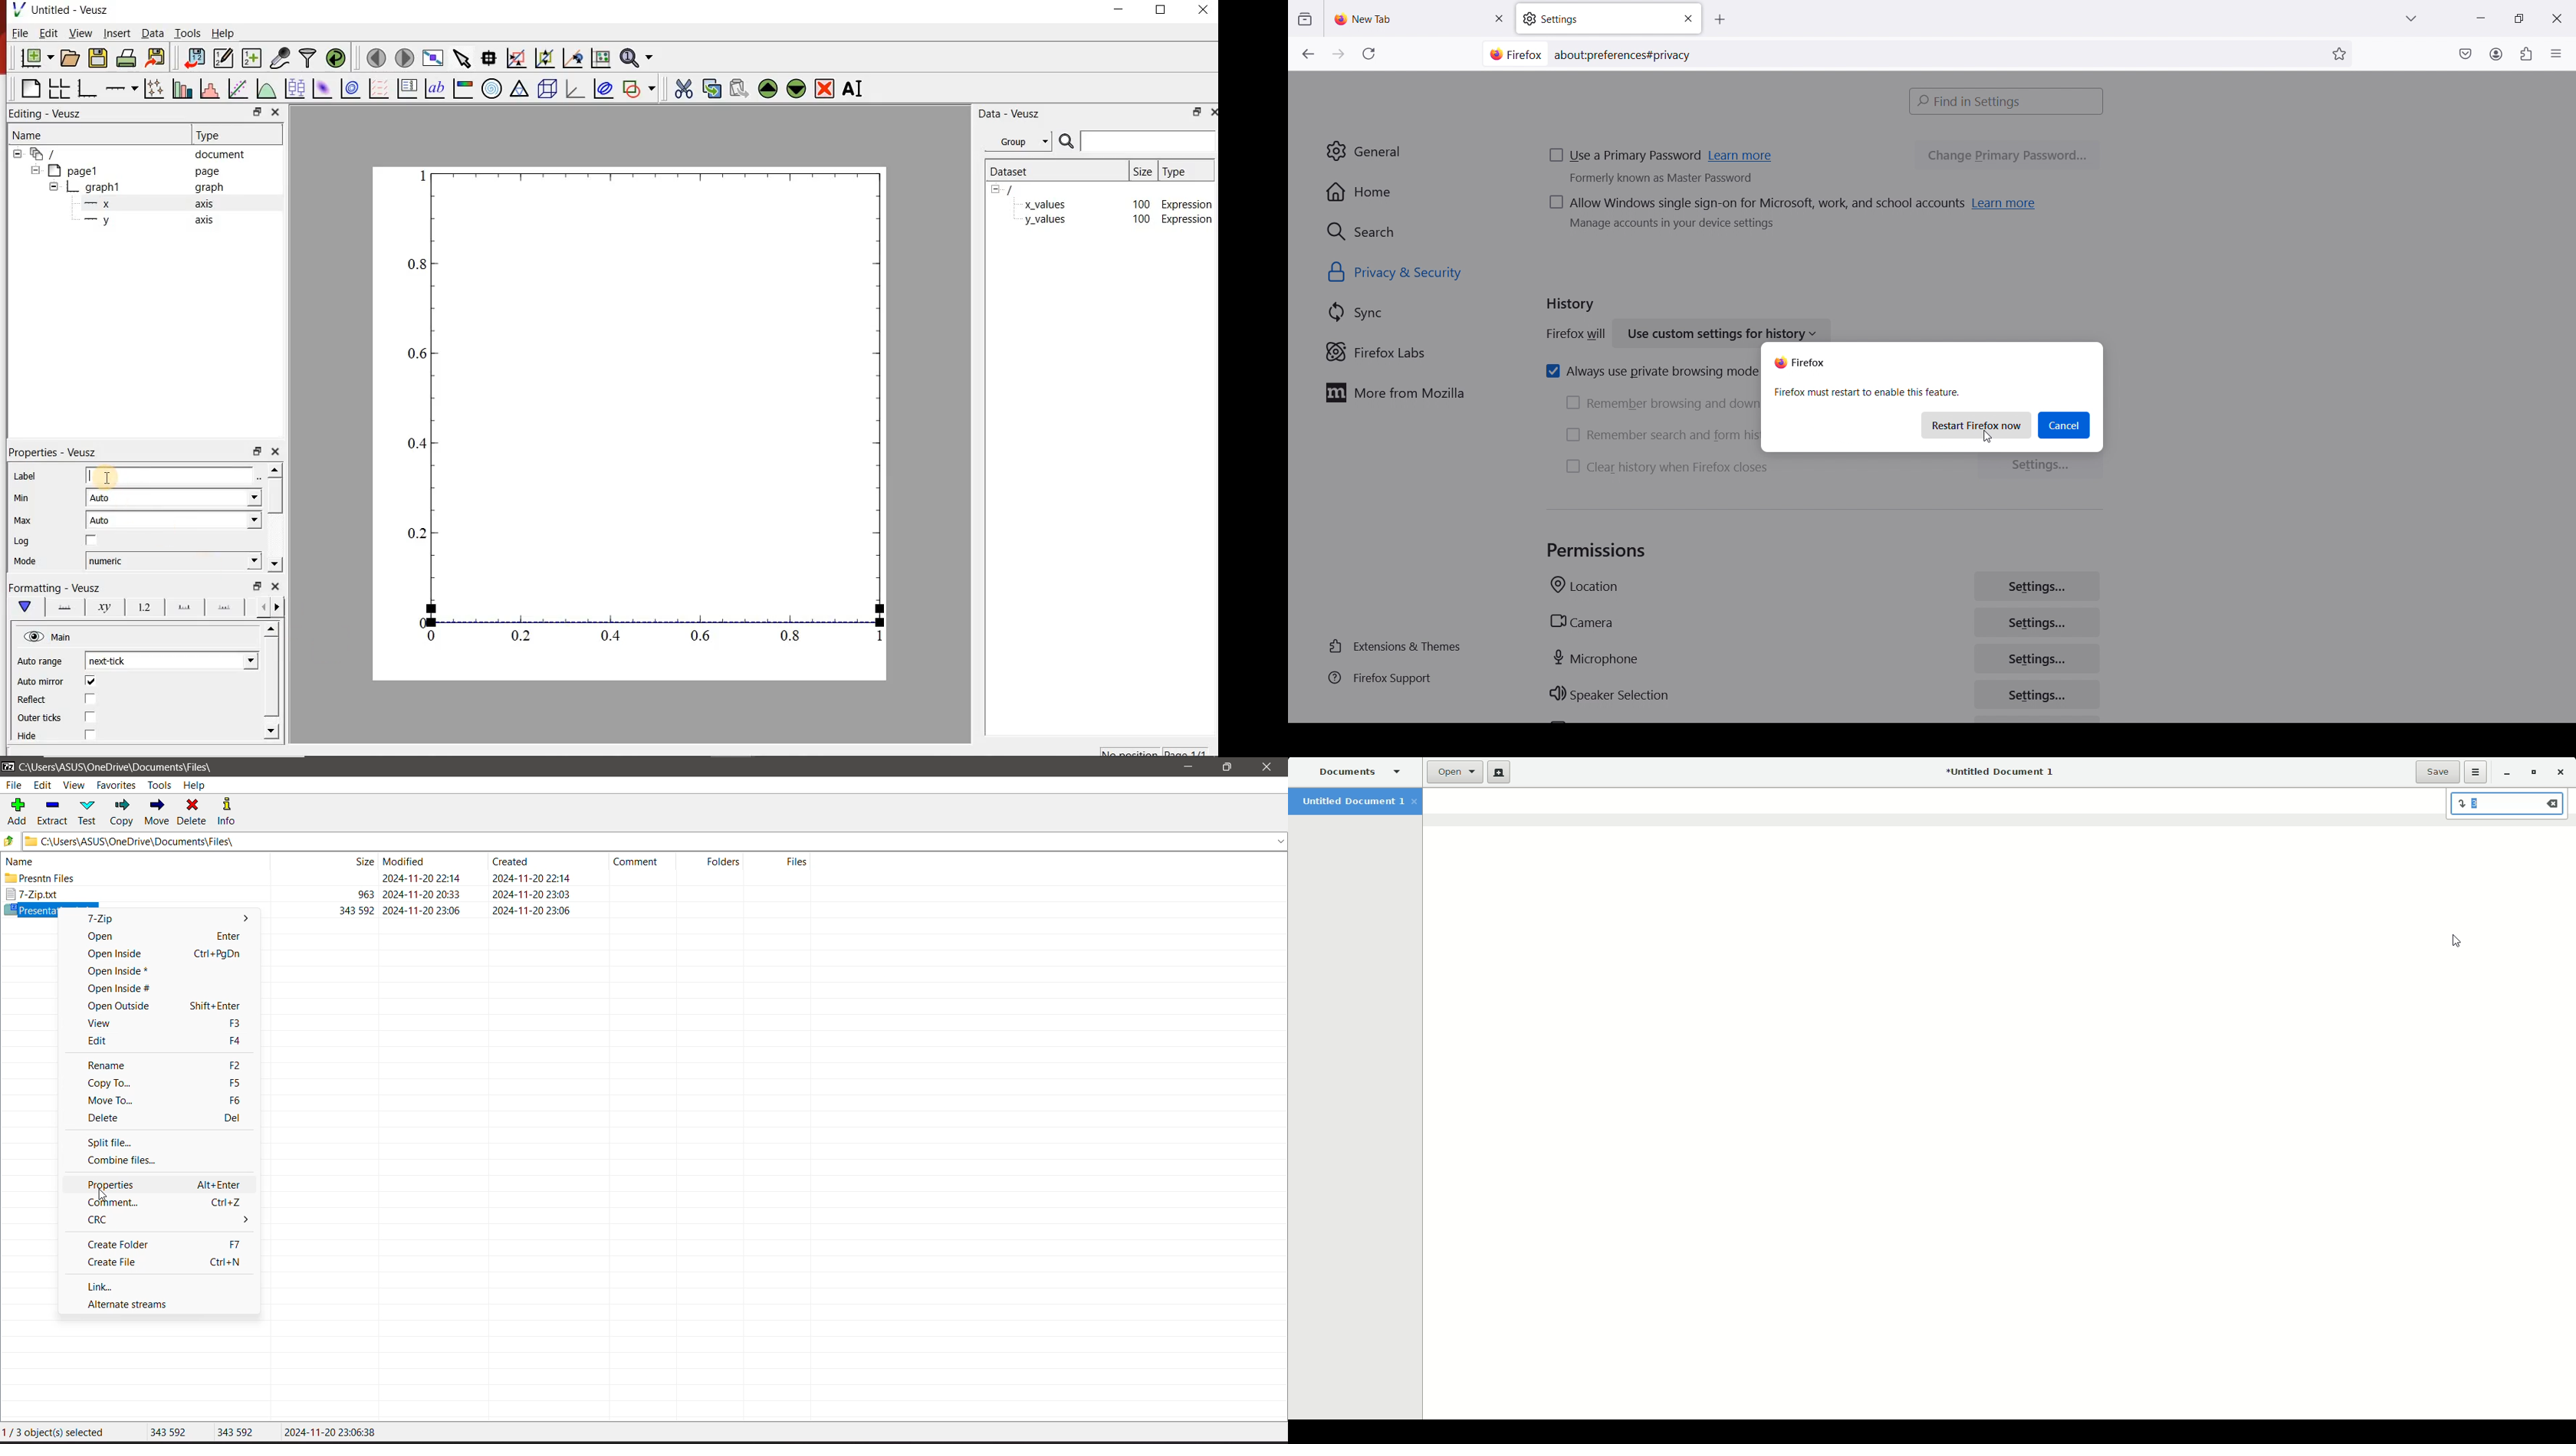  I want to click on learn more about primary password, so click(1742, 157).